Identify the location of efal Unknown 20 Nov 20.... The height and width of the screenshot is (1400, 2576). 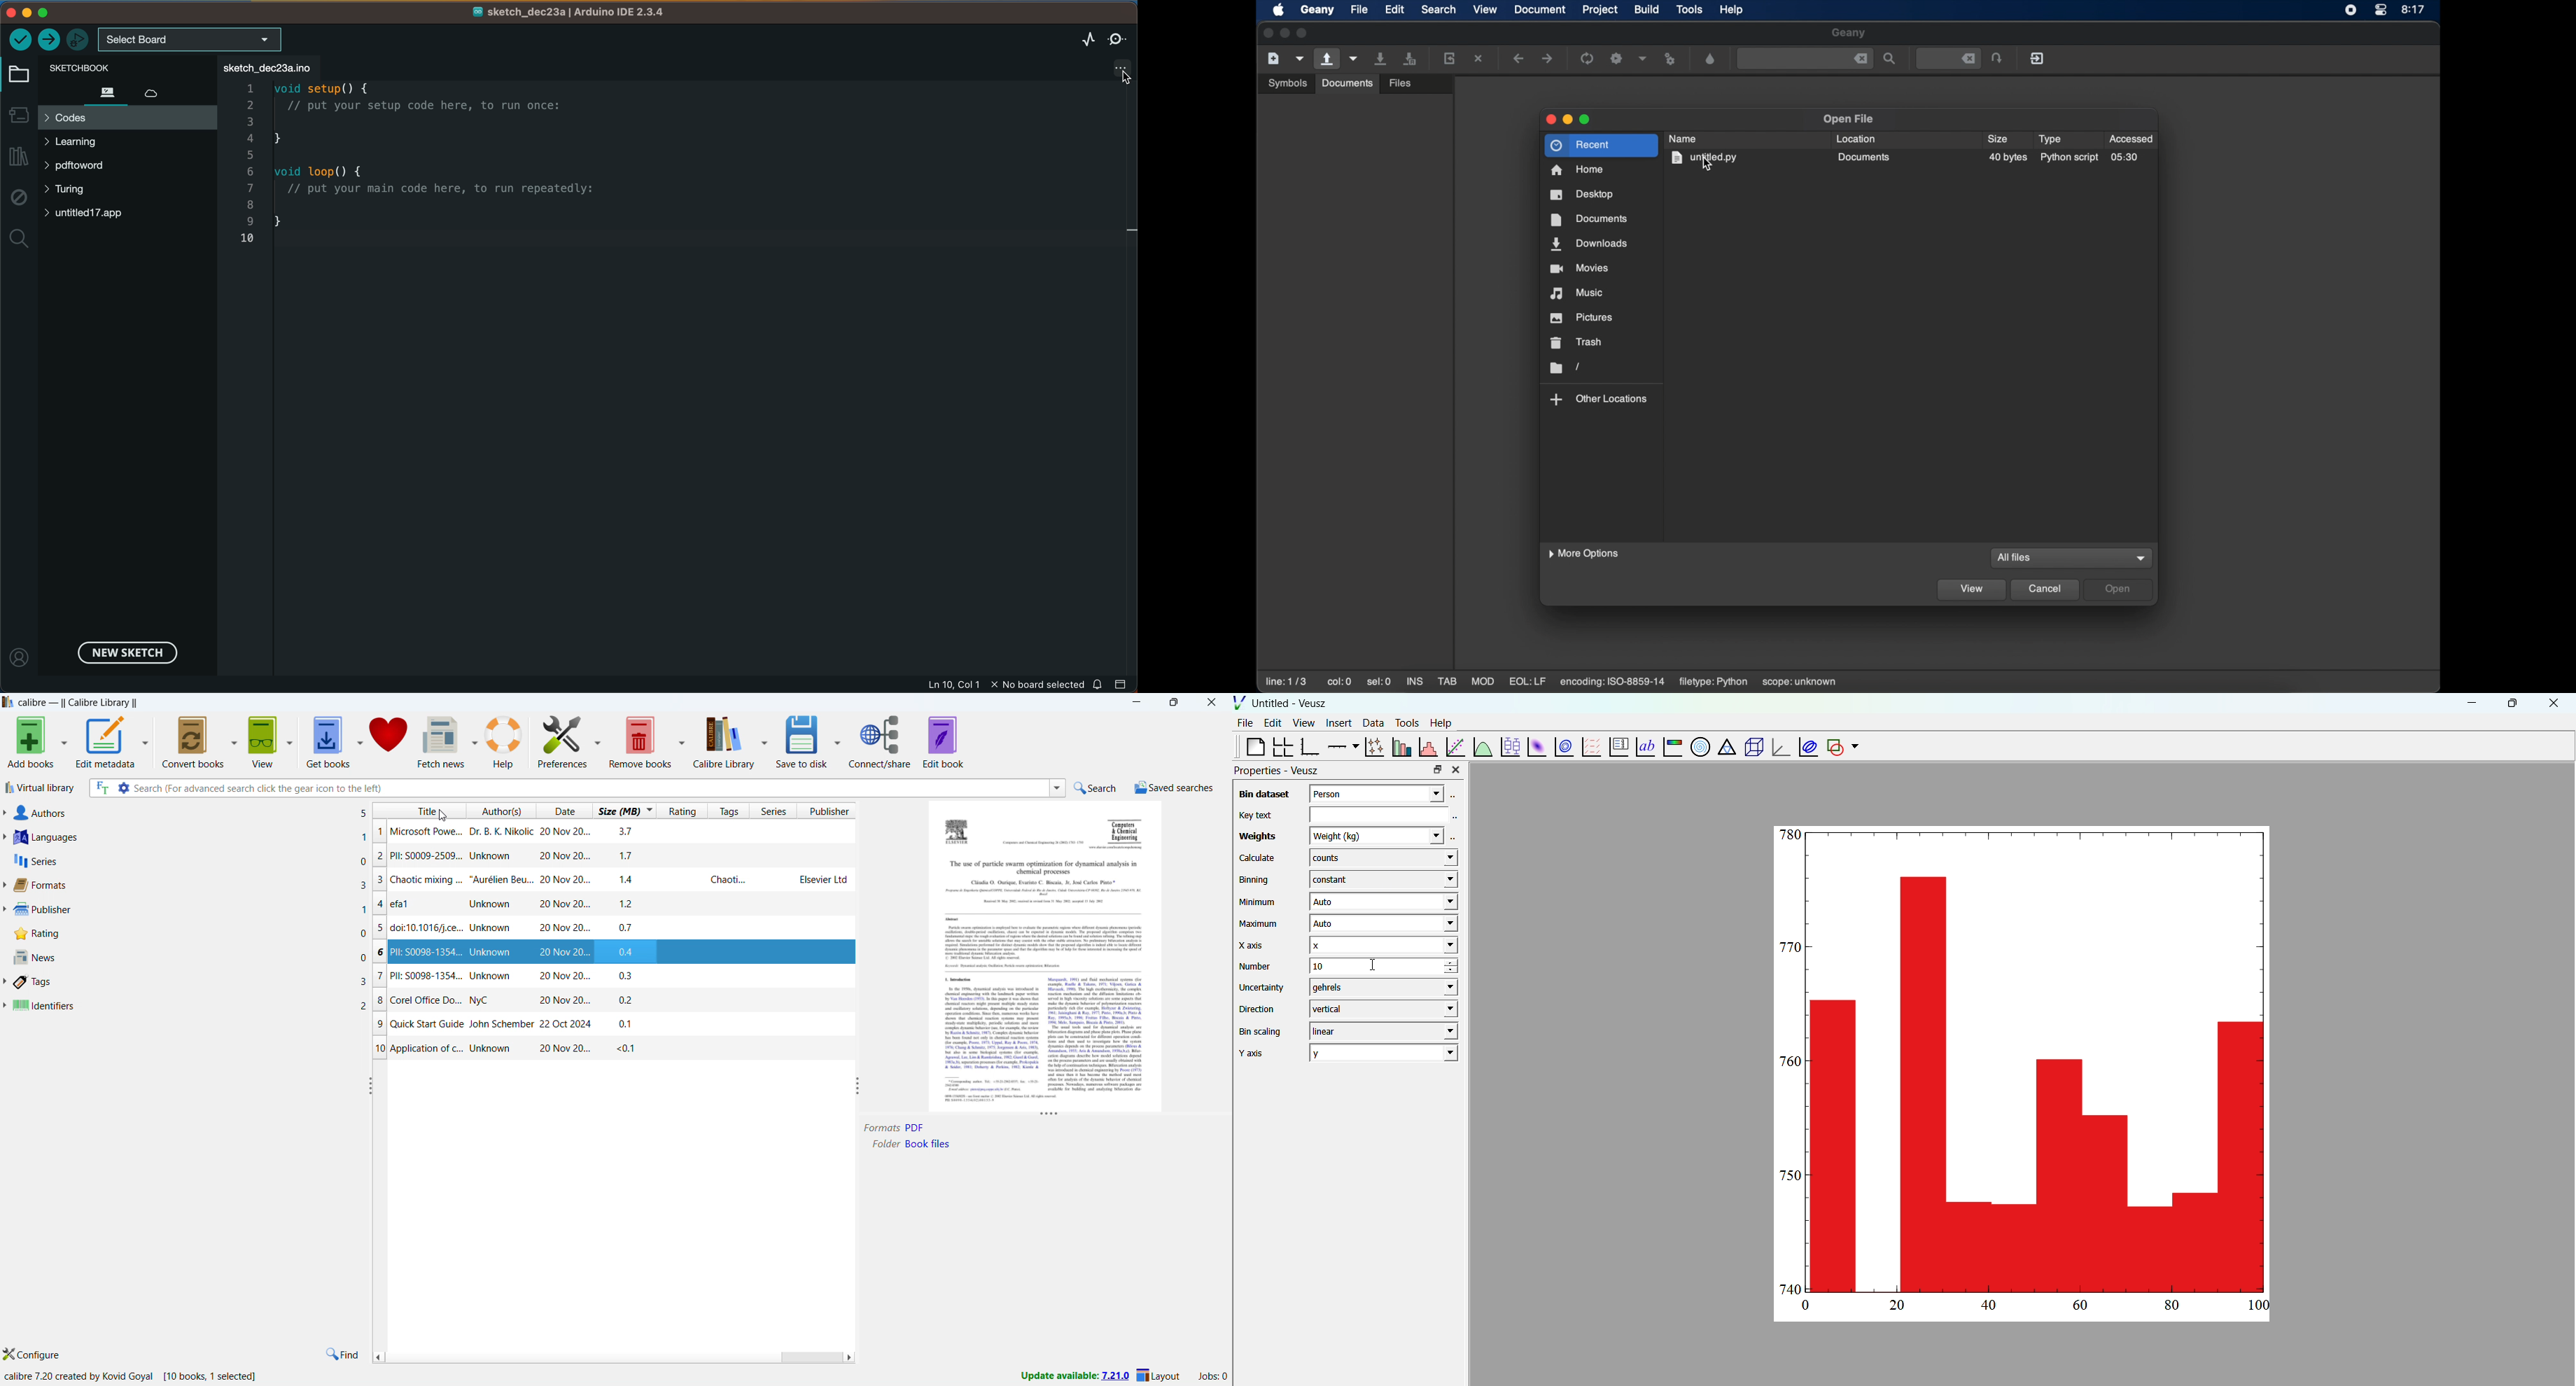
(492, 905).